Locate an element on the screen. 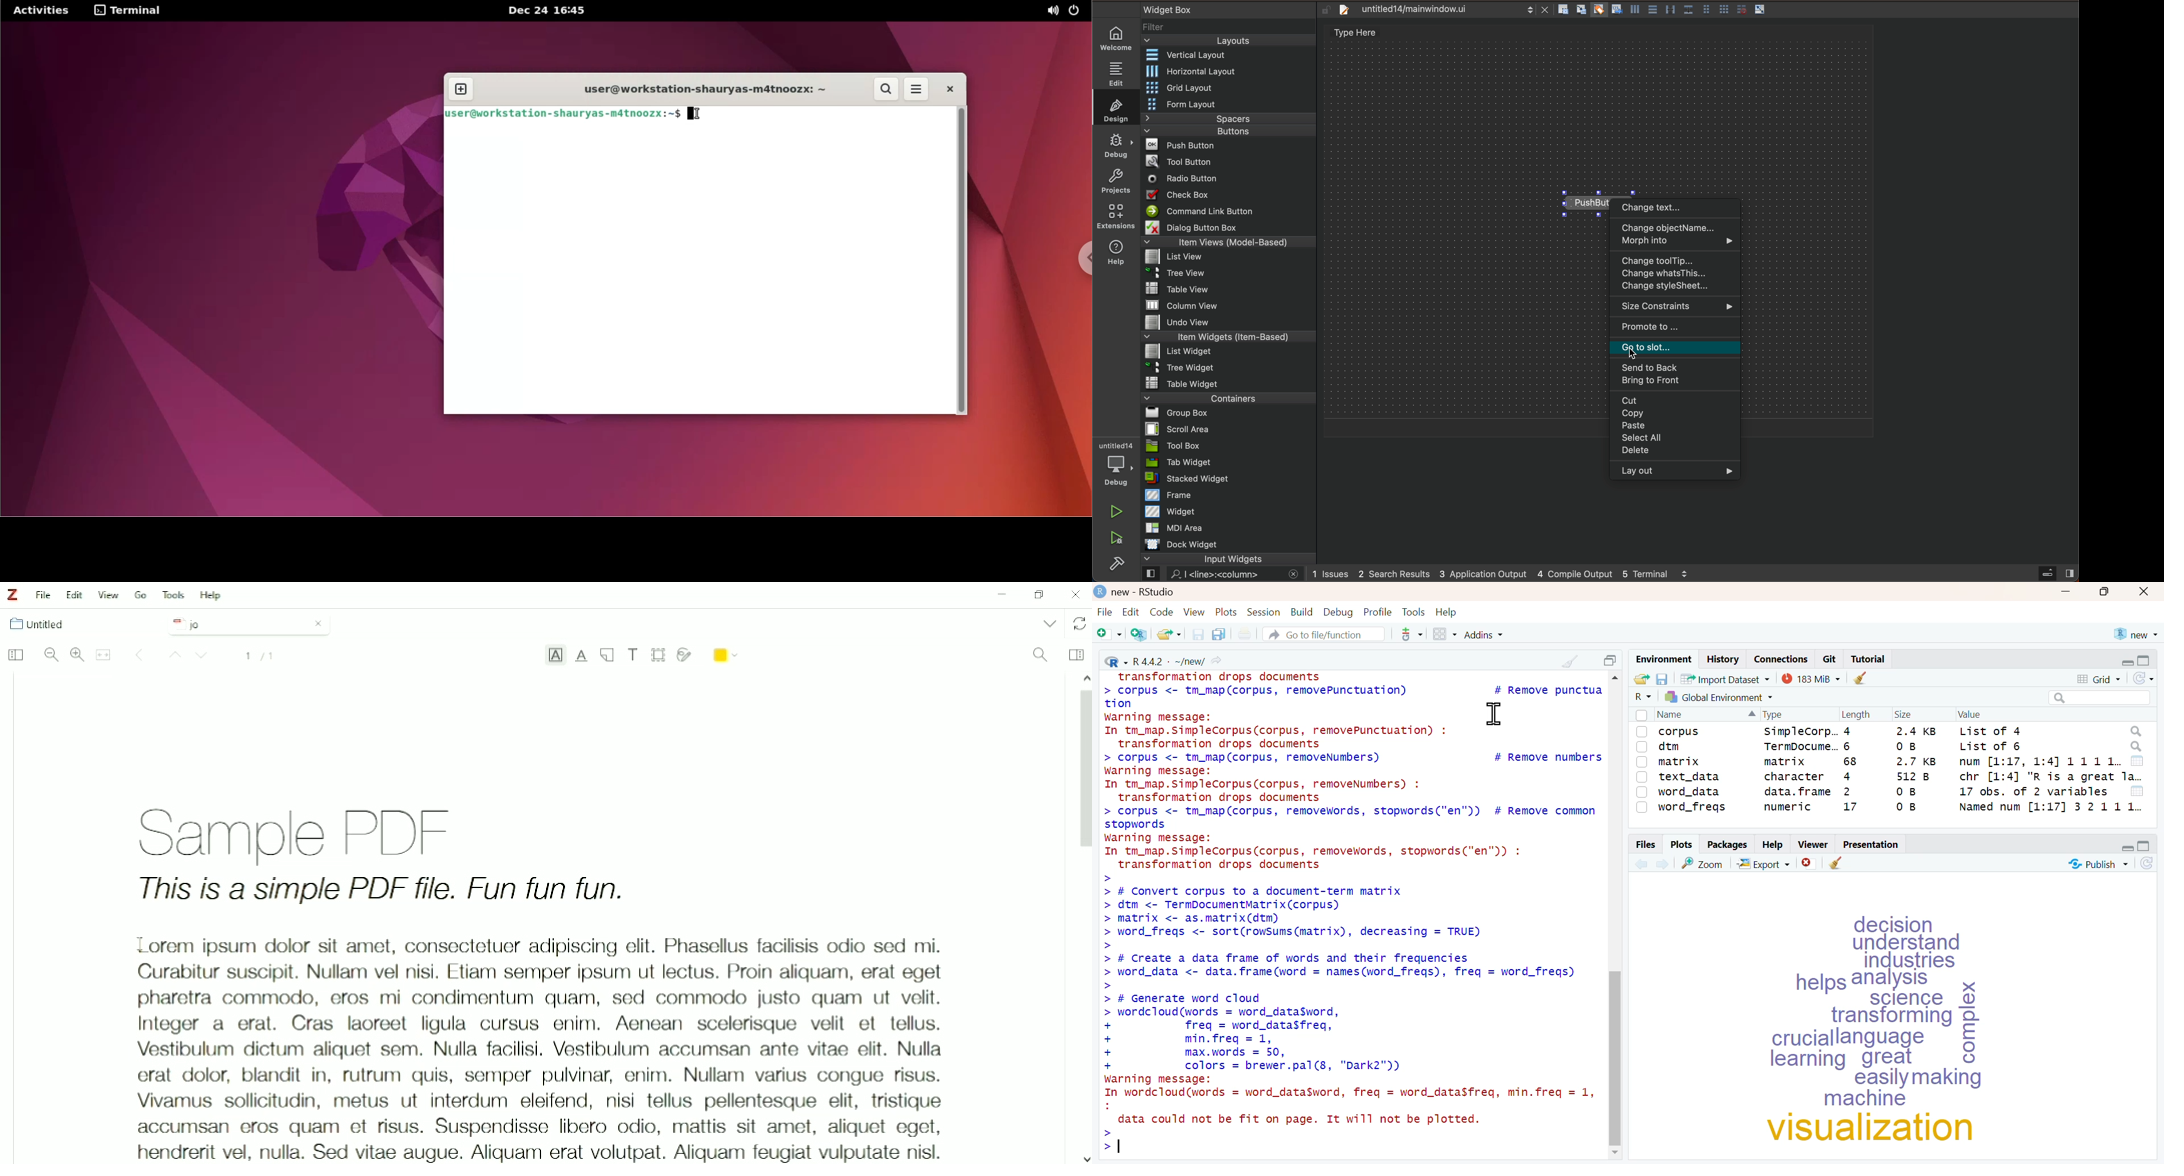  decision is located at coordinates (1892, 923).